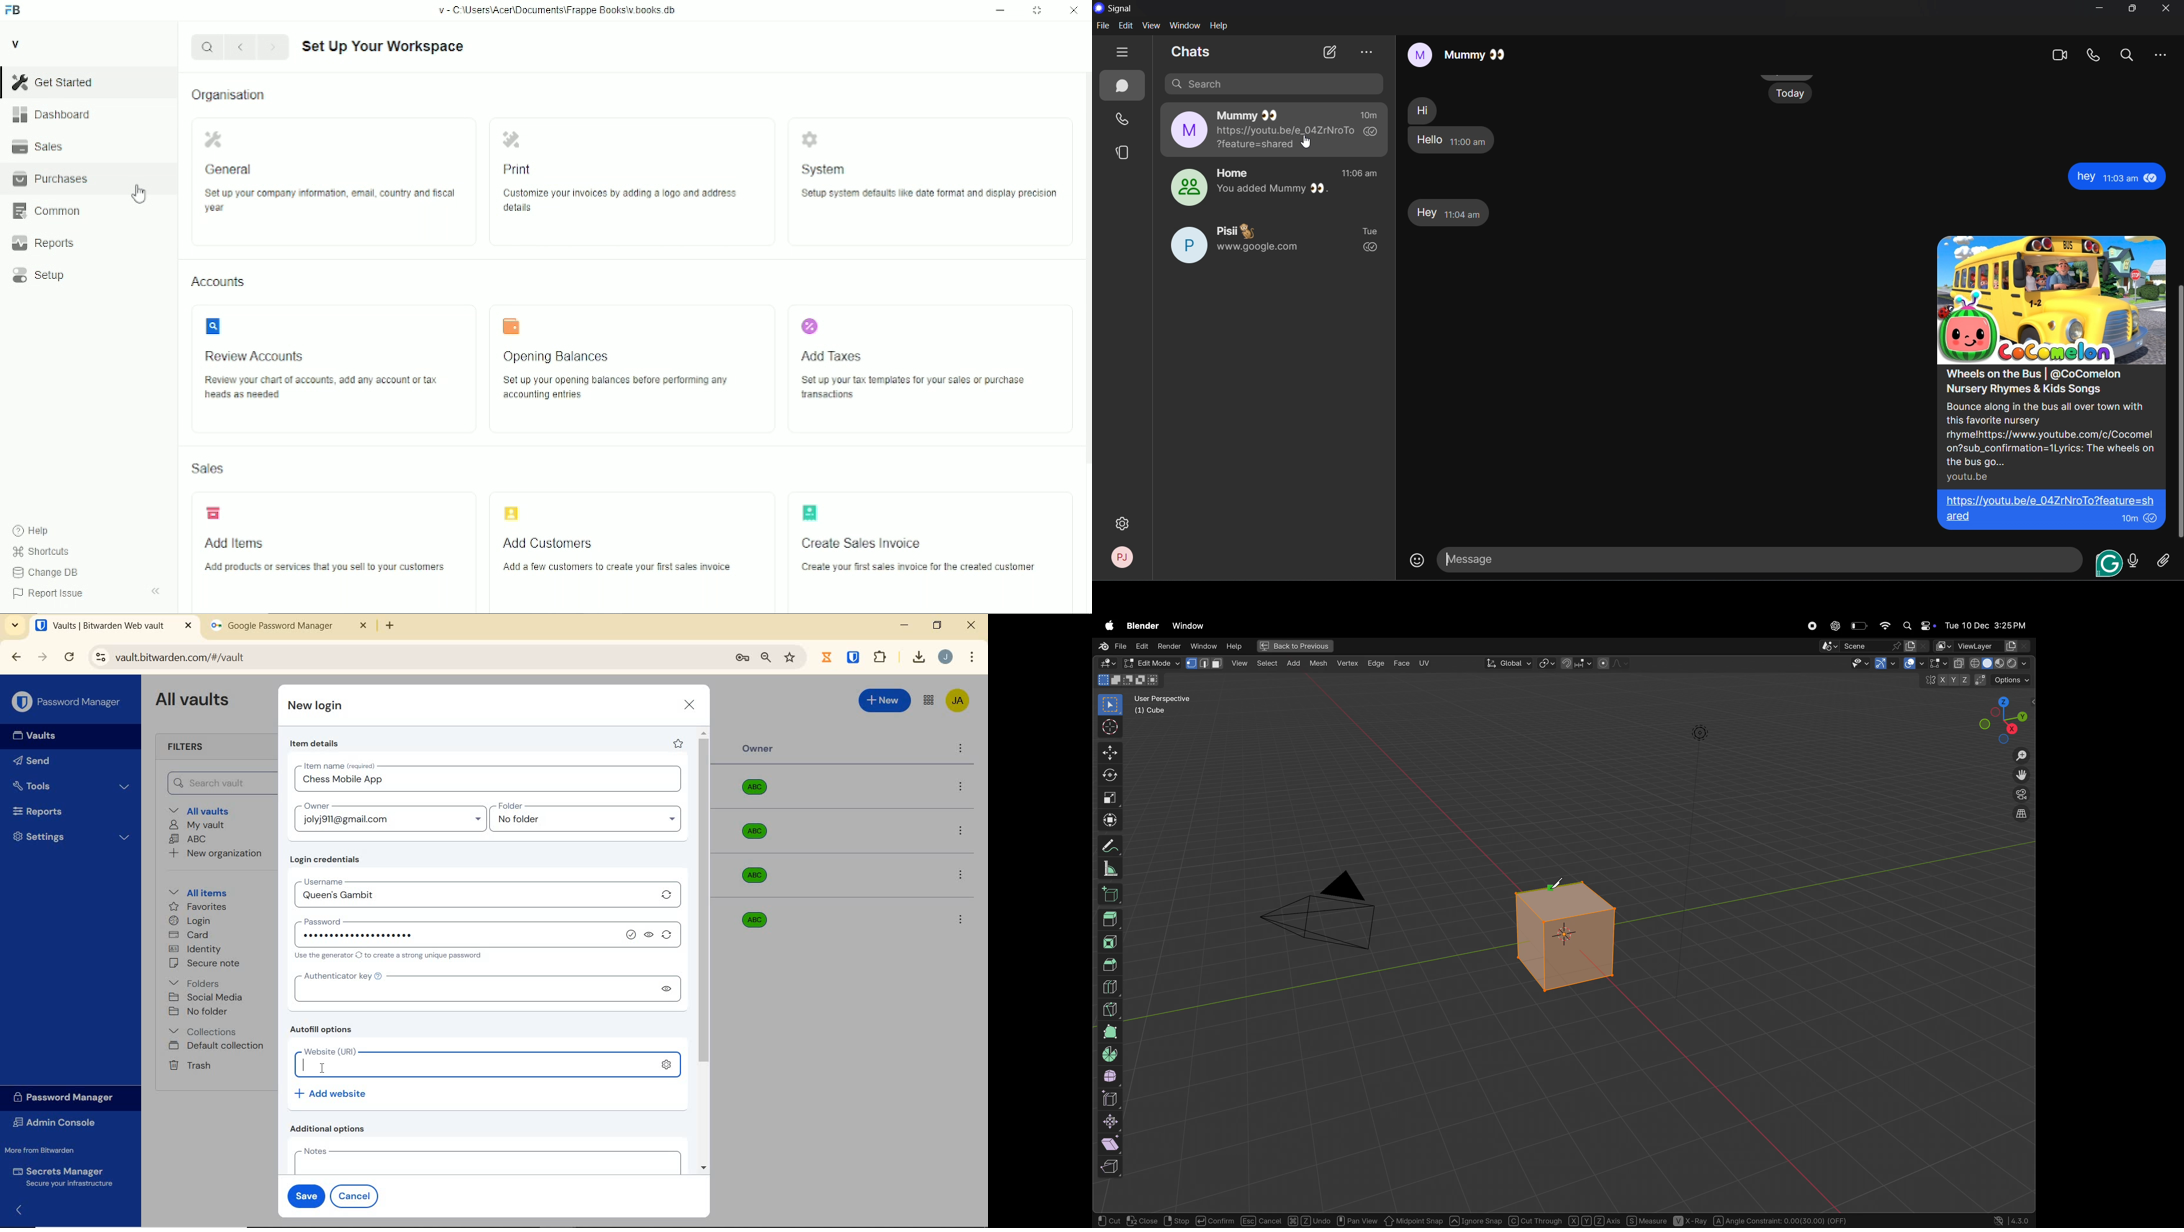 This screenshot has height=1232, width=2184. What do you see at coordinates (758, 749) in the screenshot?
I see `Owner` at bounding box center [758, 749].